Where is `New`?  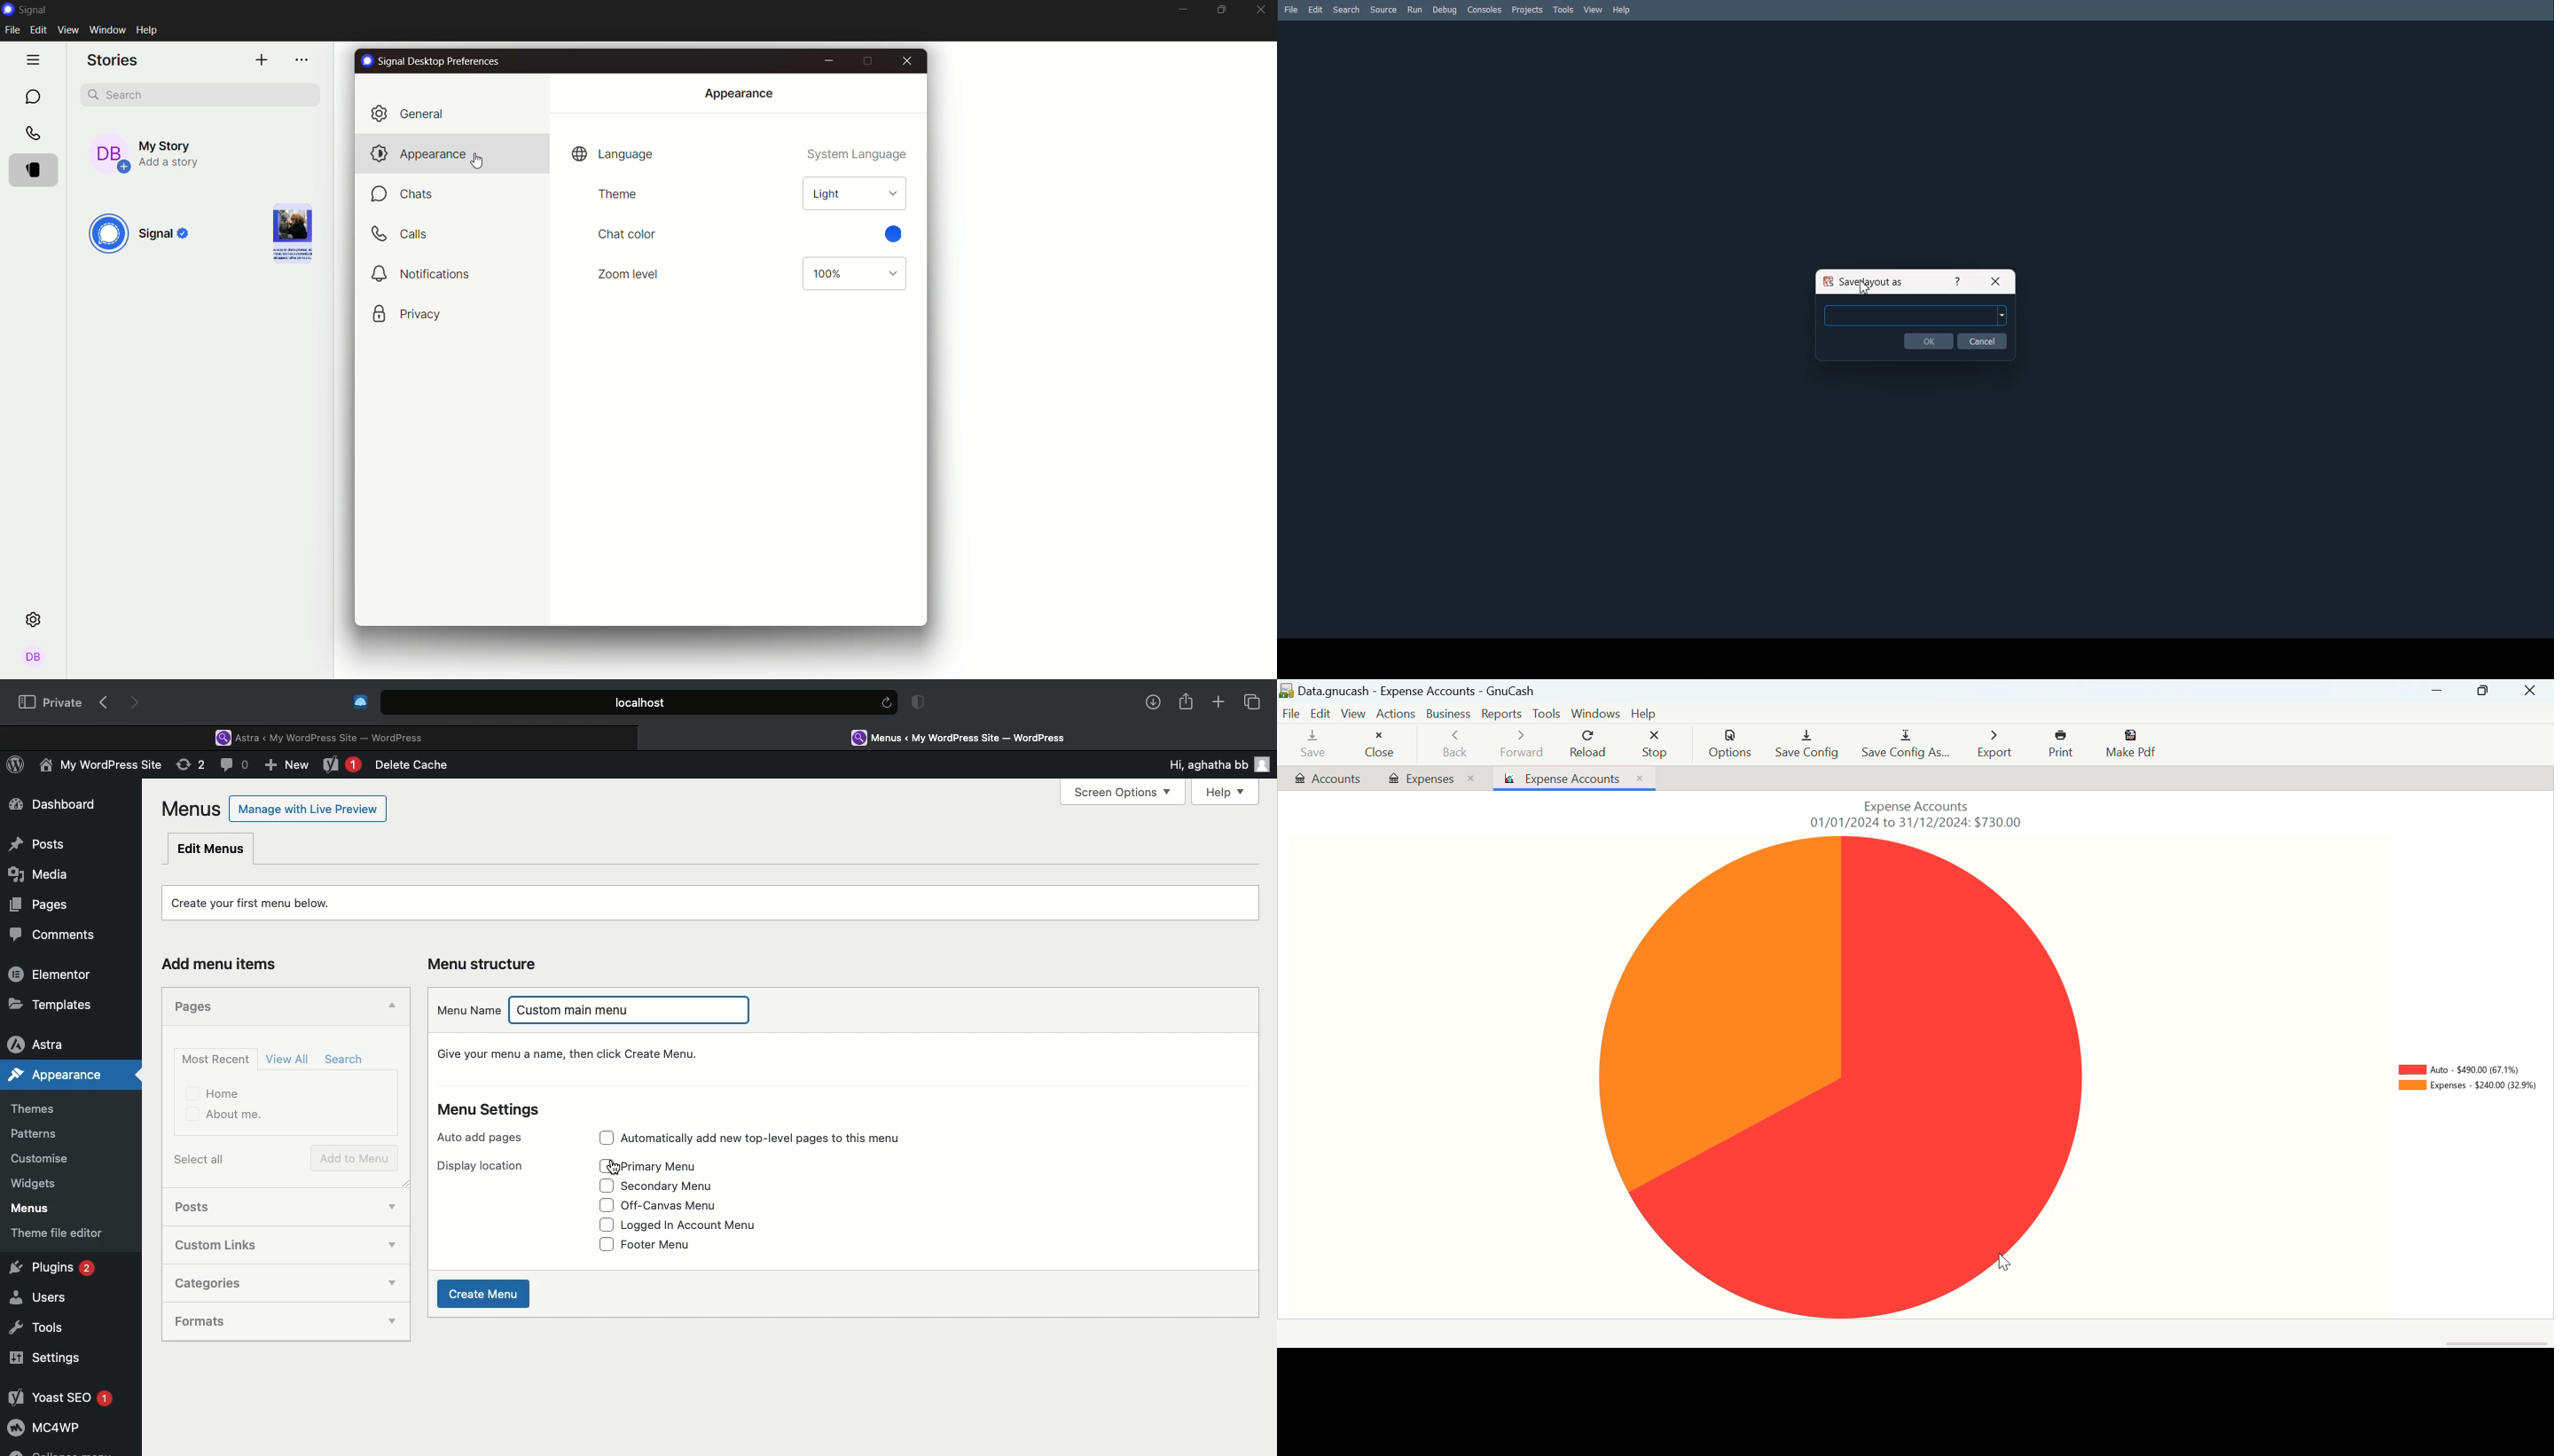 New is located at coordinates (289, 767).